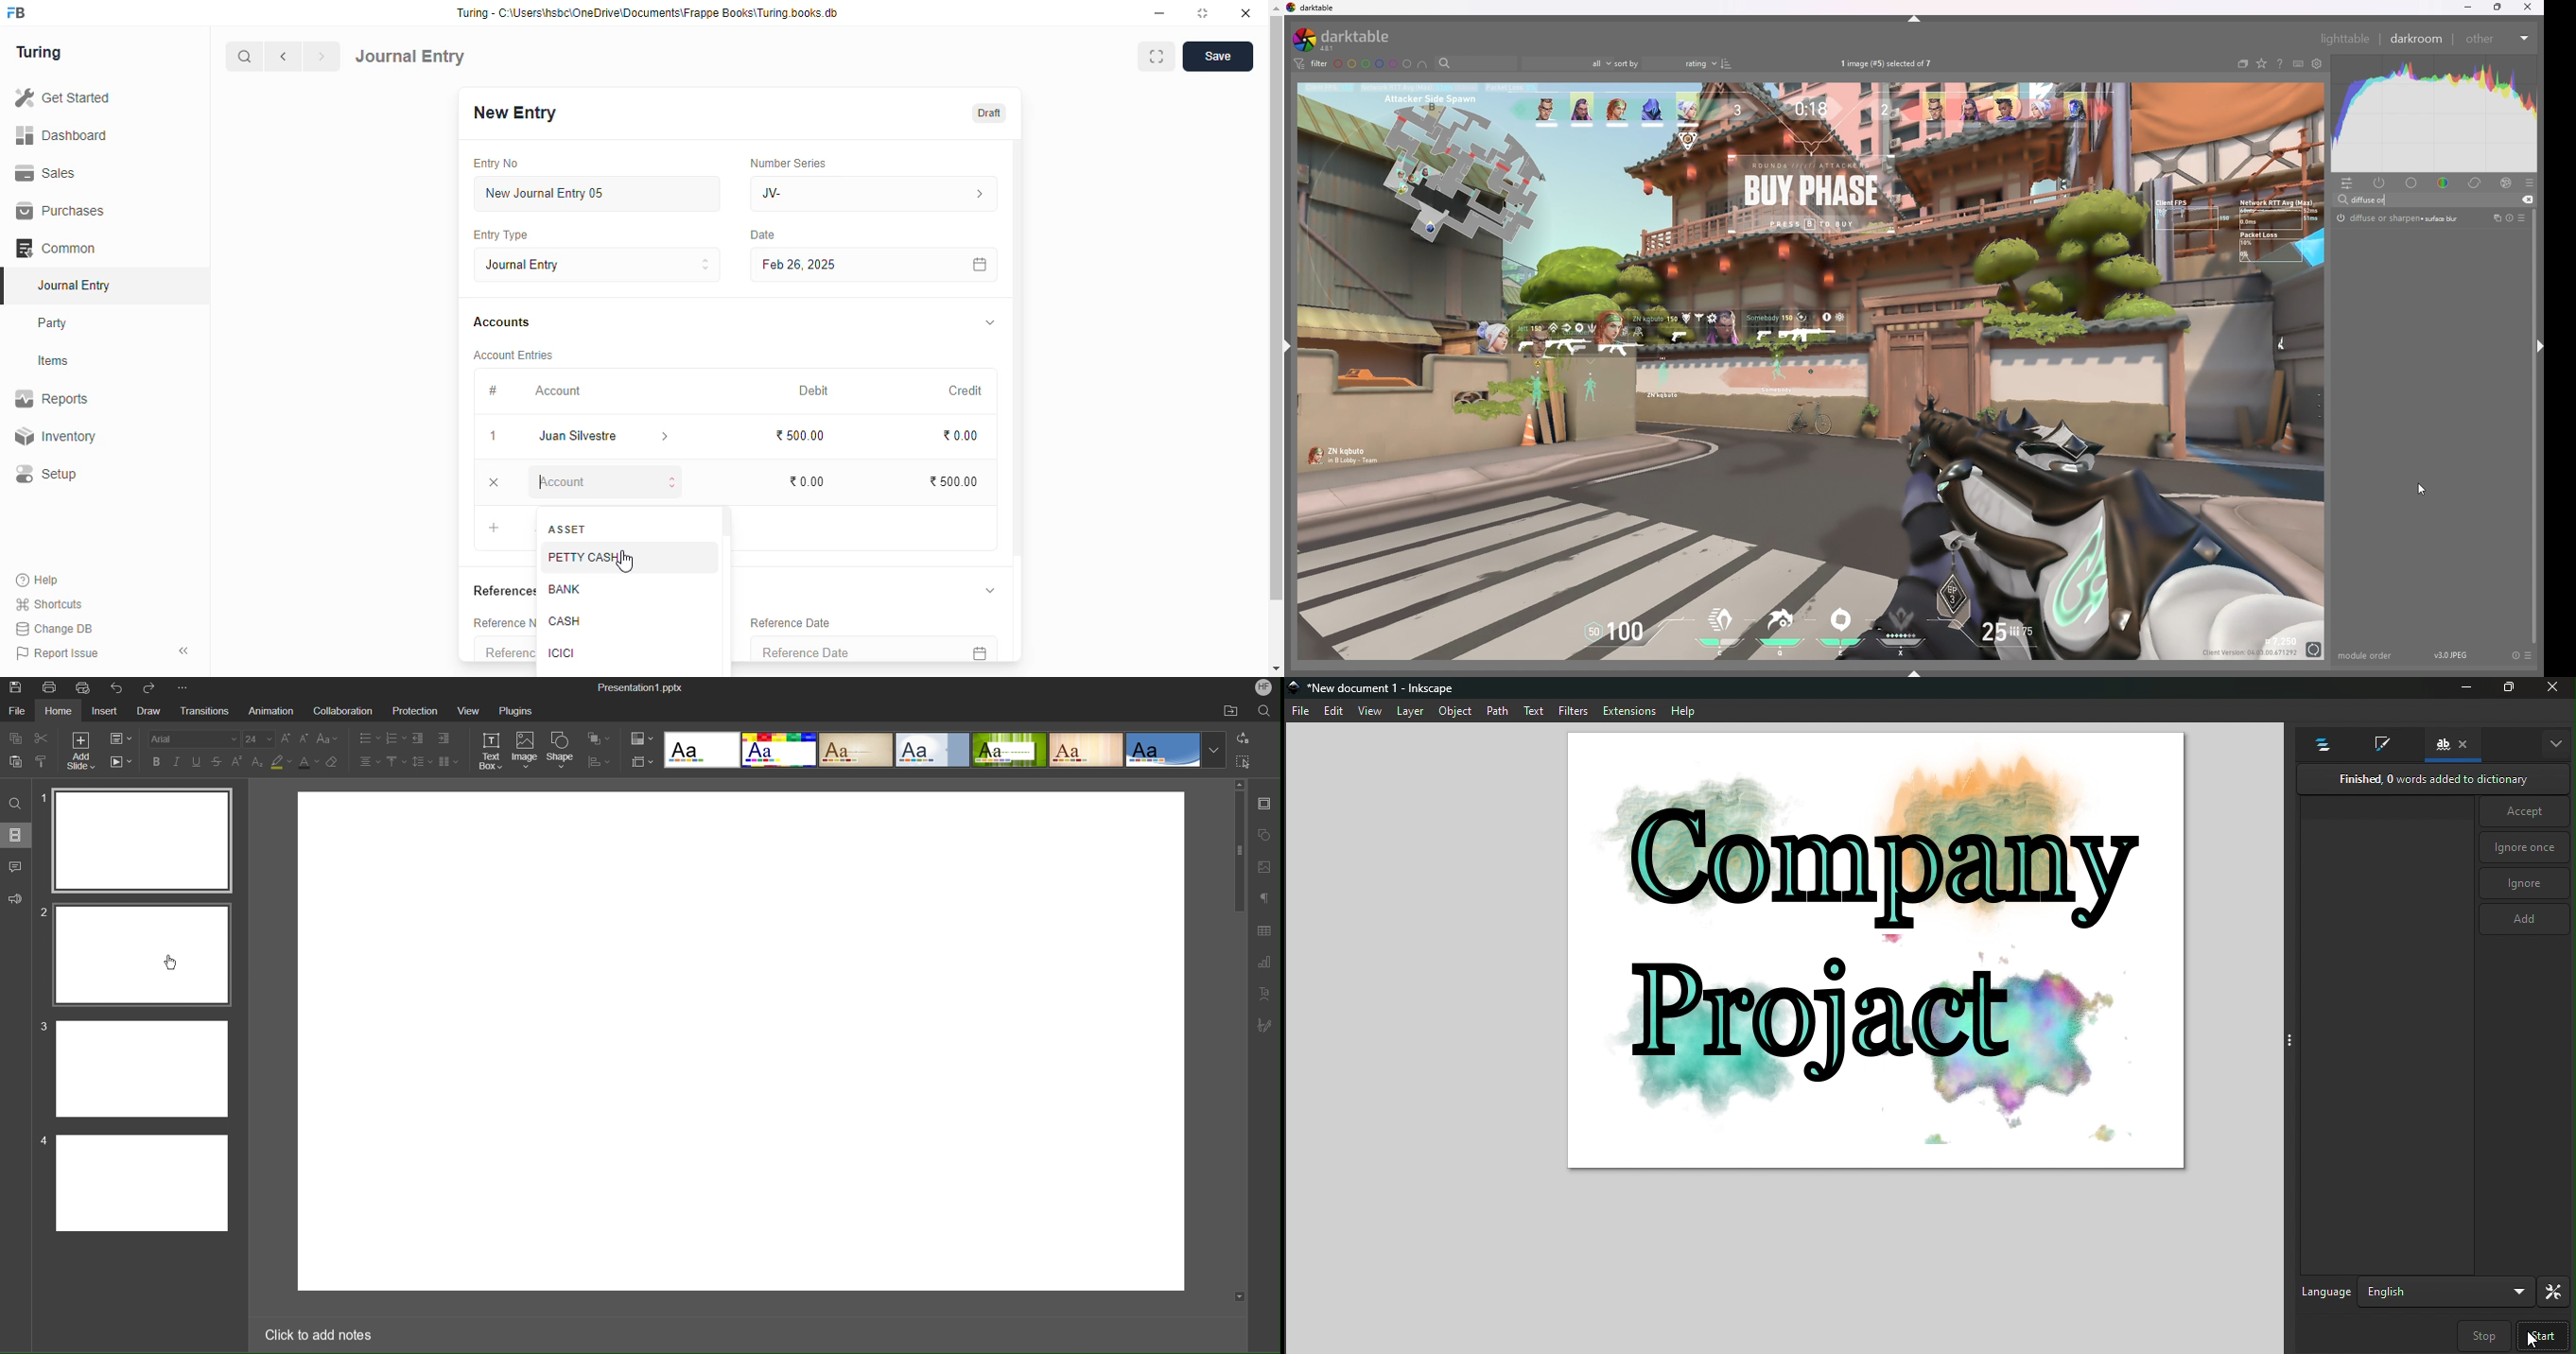  What do you see at coordinates (625, 562) in the screenshot?
I see `cursor` at bounding box center [625, 562].